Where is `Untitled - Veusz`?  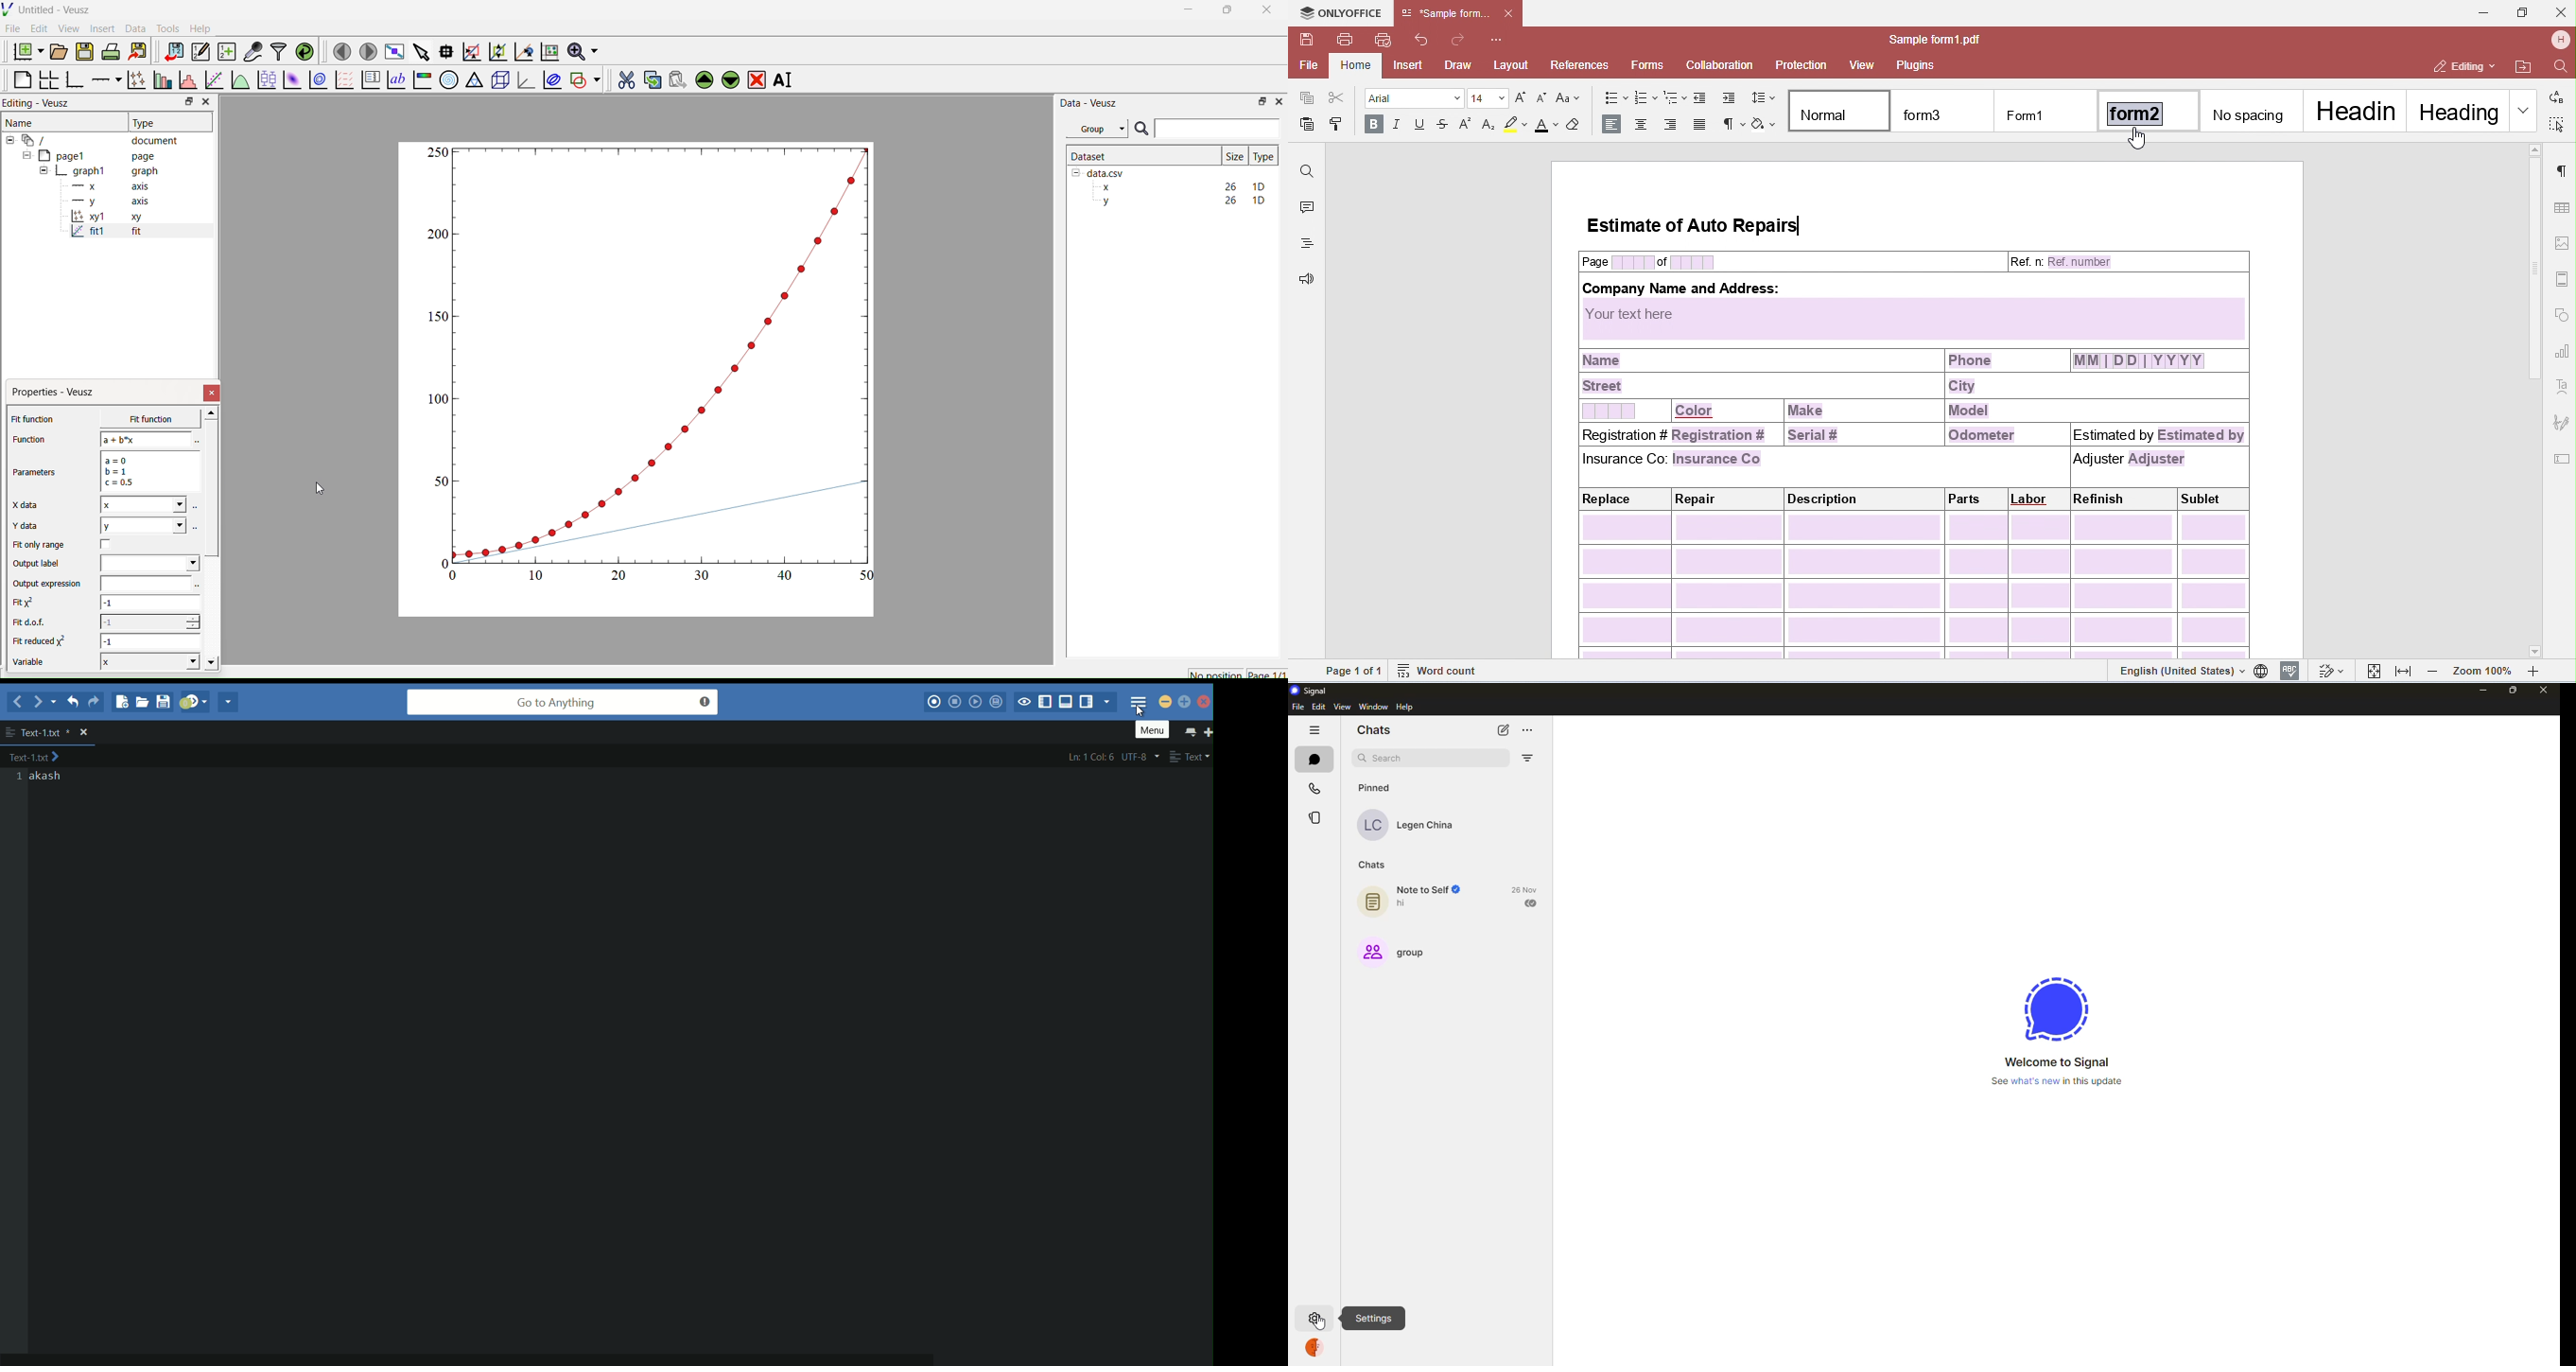
Untitled - Veusz is located at coordinates (49, 9).